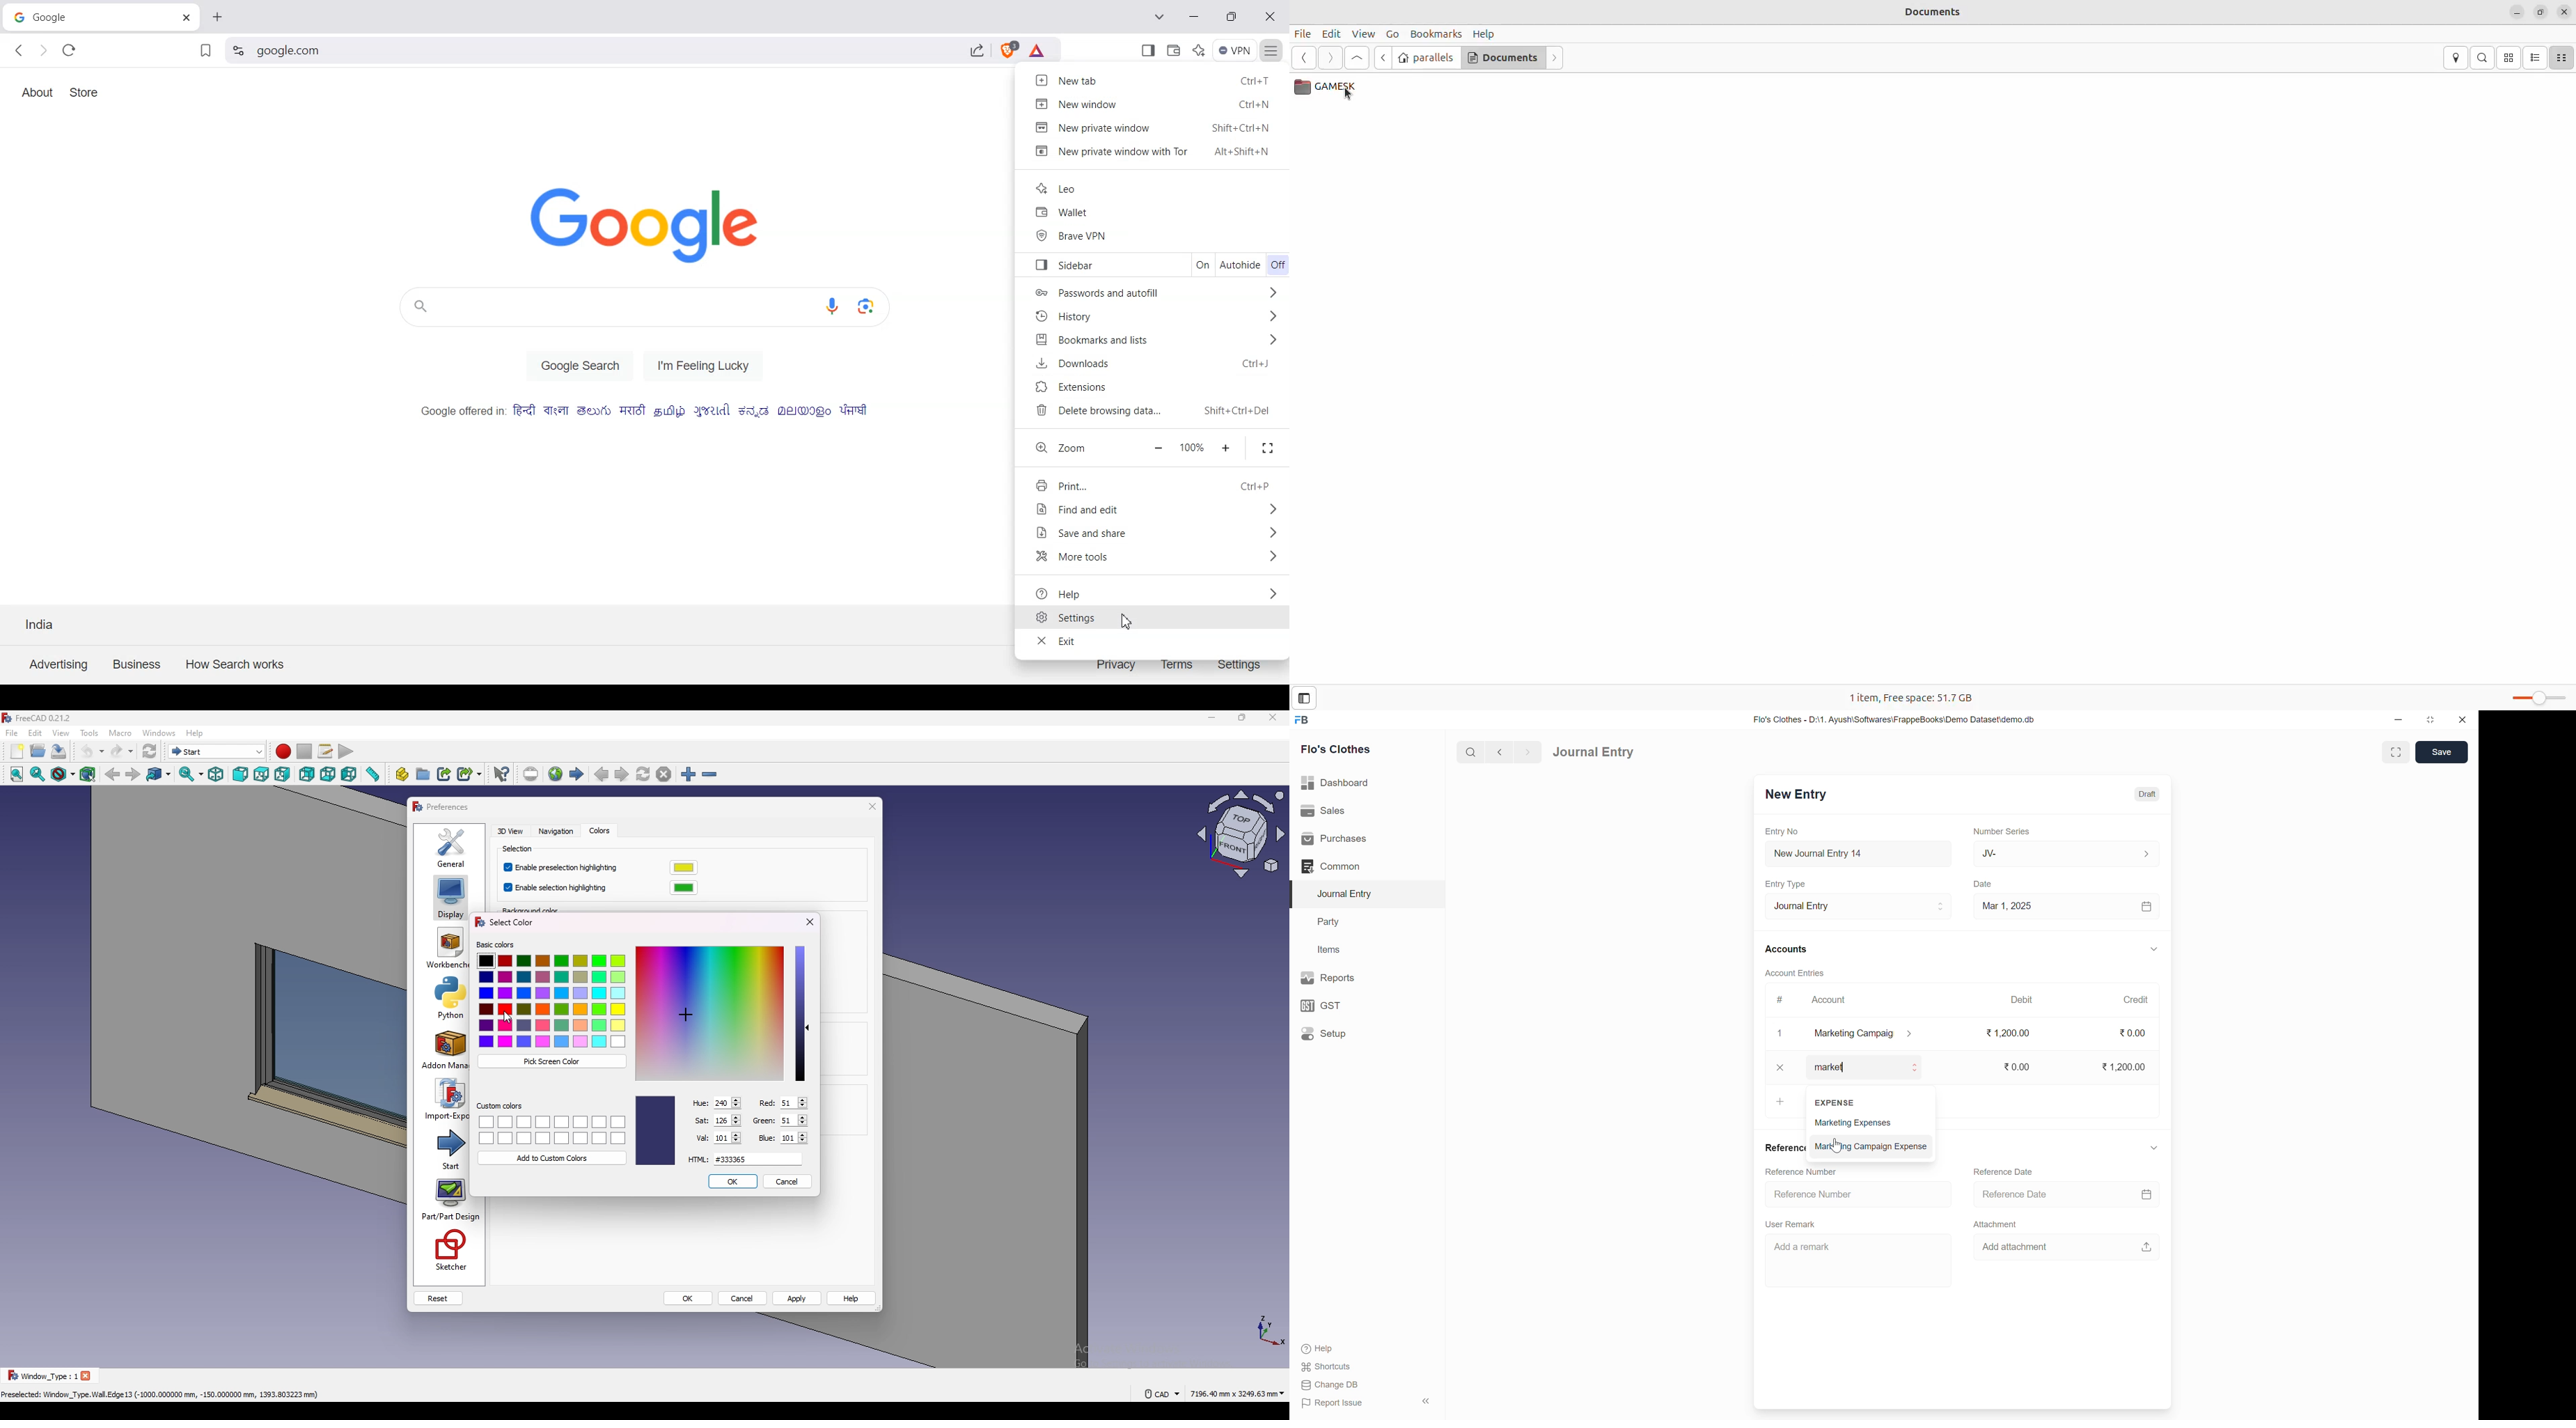 This screenshot has height=1428, width=2576. Describe the element at coordinates (1870, 1034) in the screenshot. I see `marketing campaig` at that location.